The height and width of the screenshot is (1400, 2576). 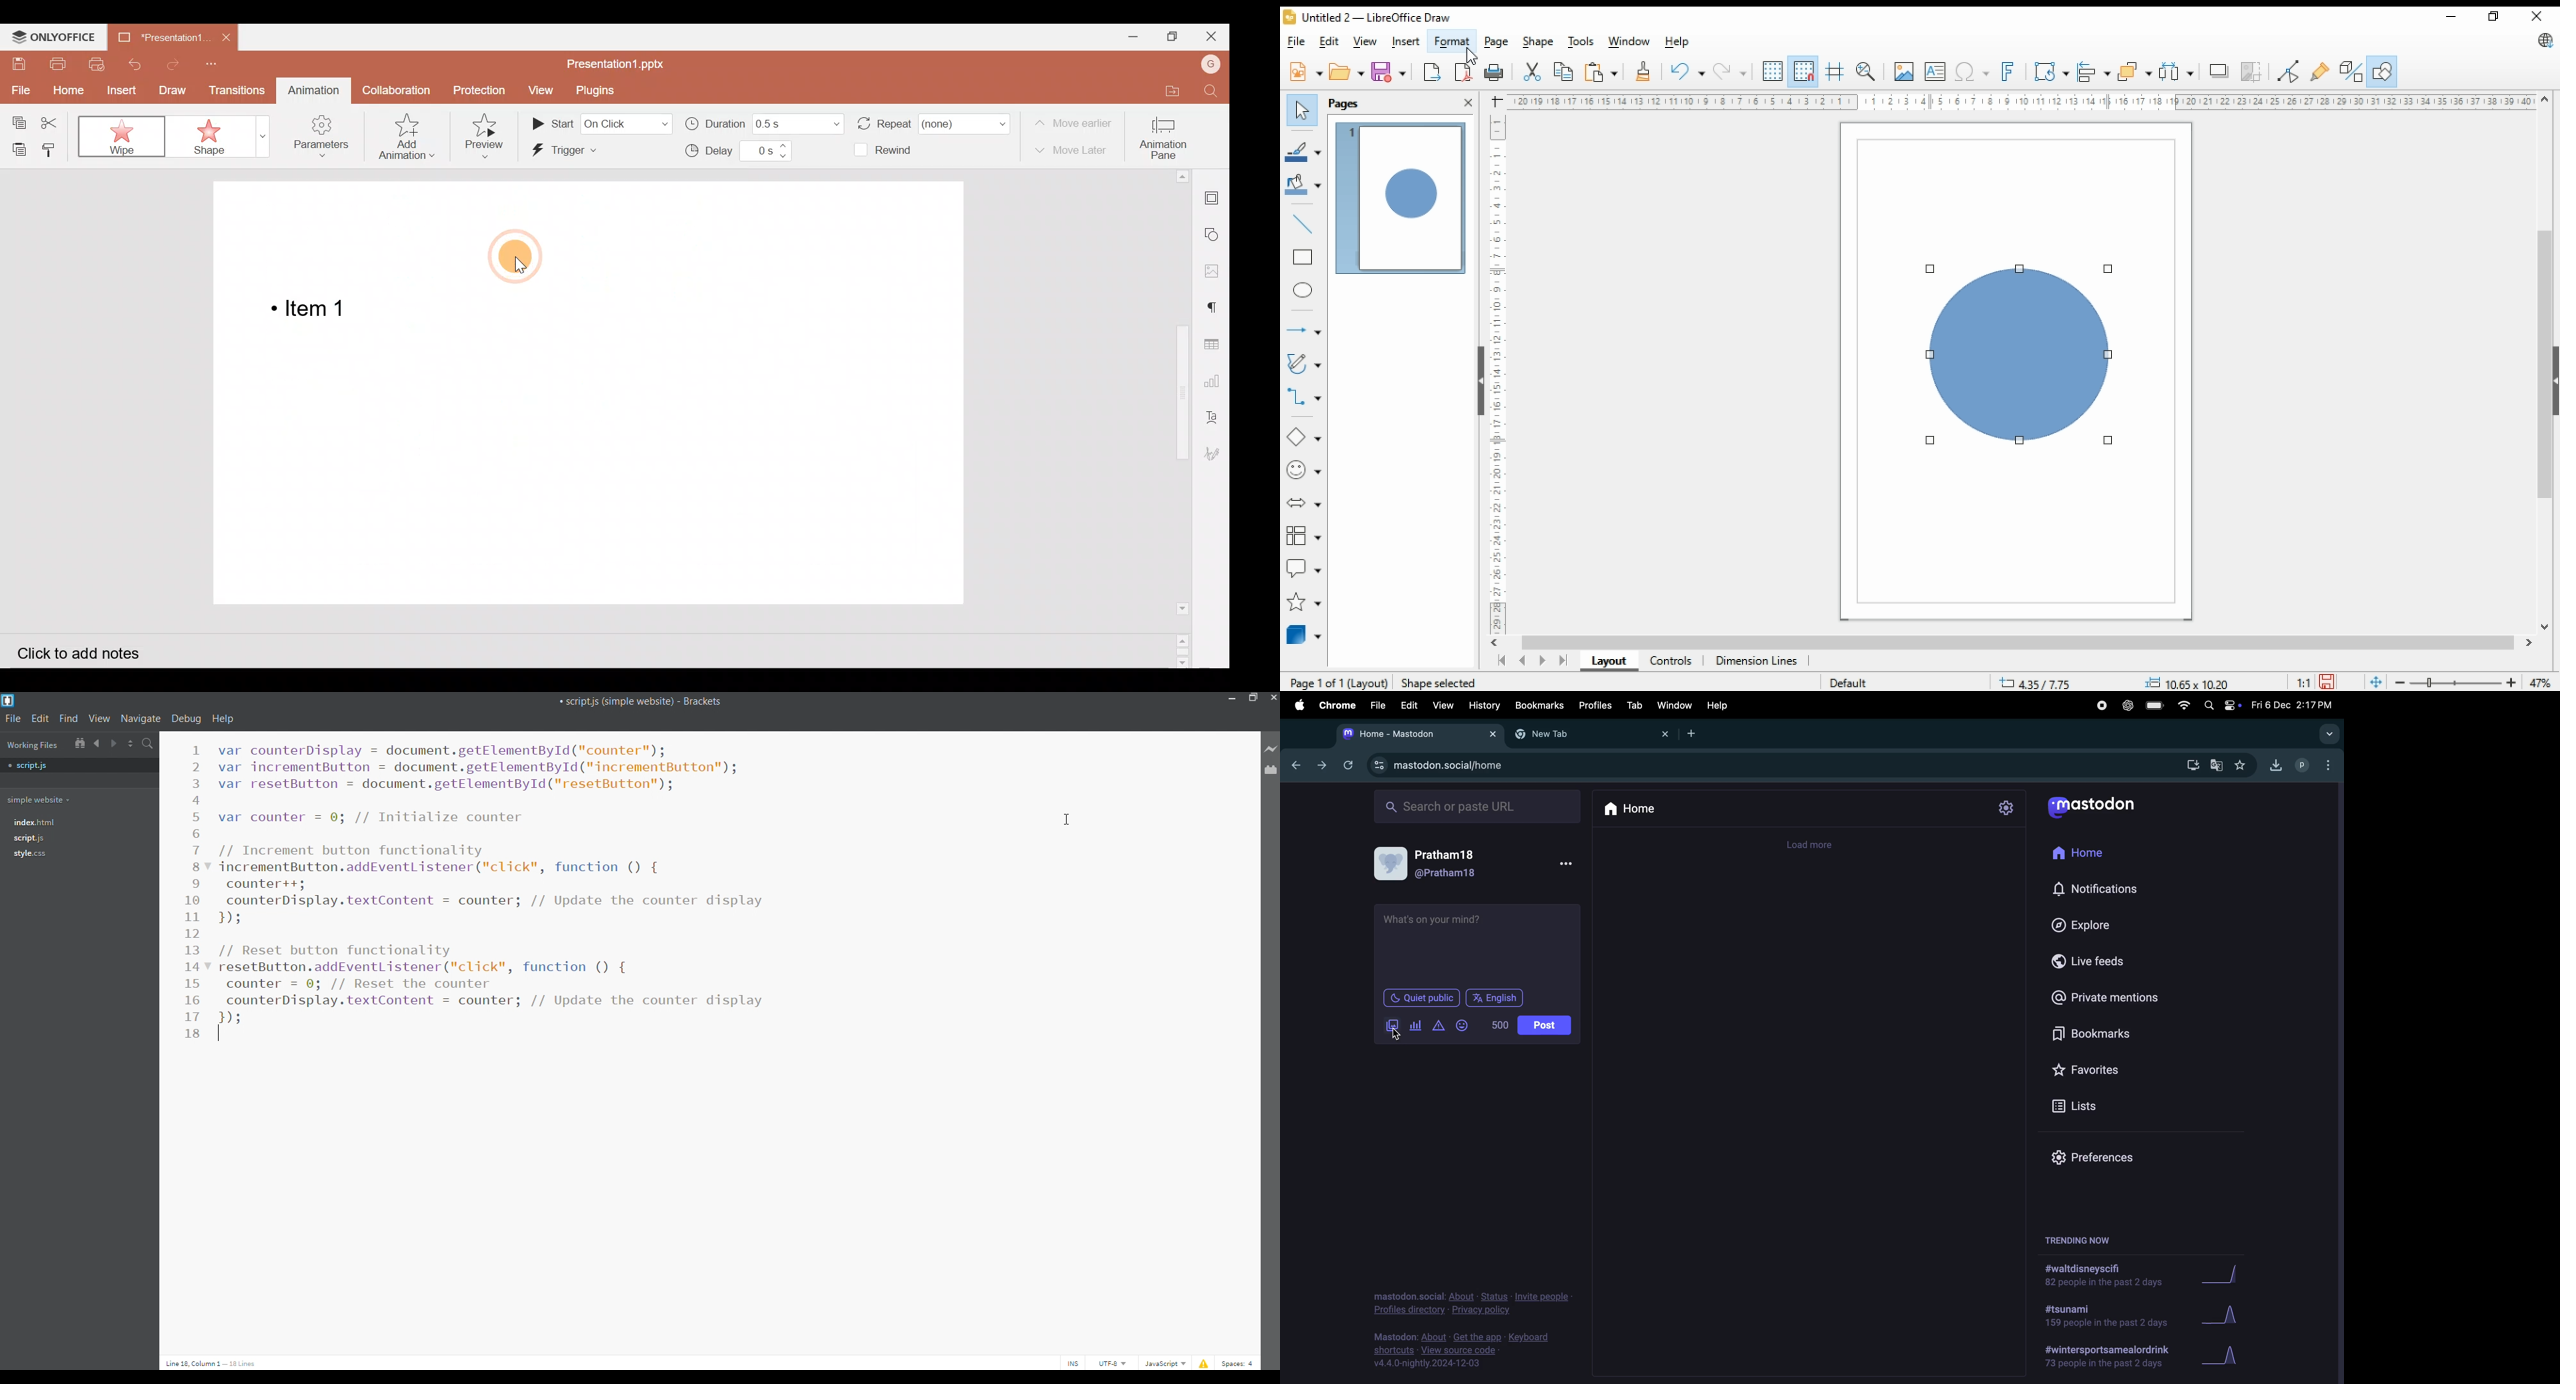 I want to click on help, so click(x=1680, y=42).